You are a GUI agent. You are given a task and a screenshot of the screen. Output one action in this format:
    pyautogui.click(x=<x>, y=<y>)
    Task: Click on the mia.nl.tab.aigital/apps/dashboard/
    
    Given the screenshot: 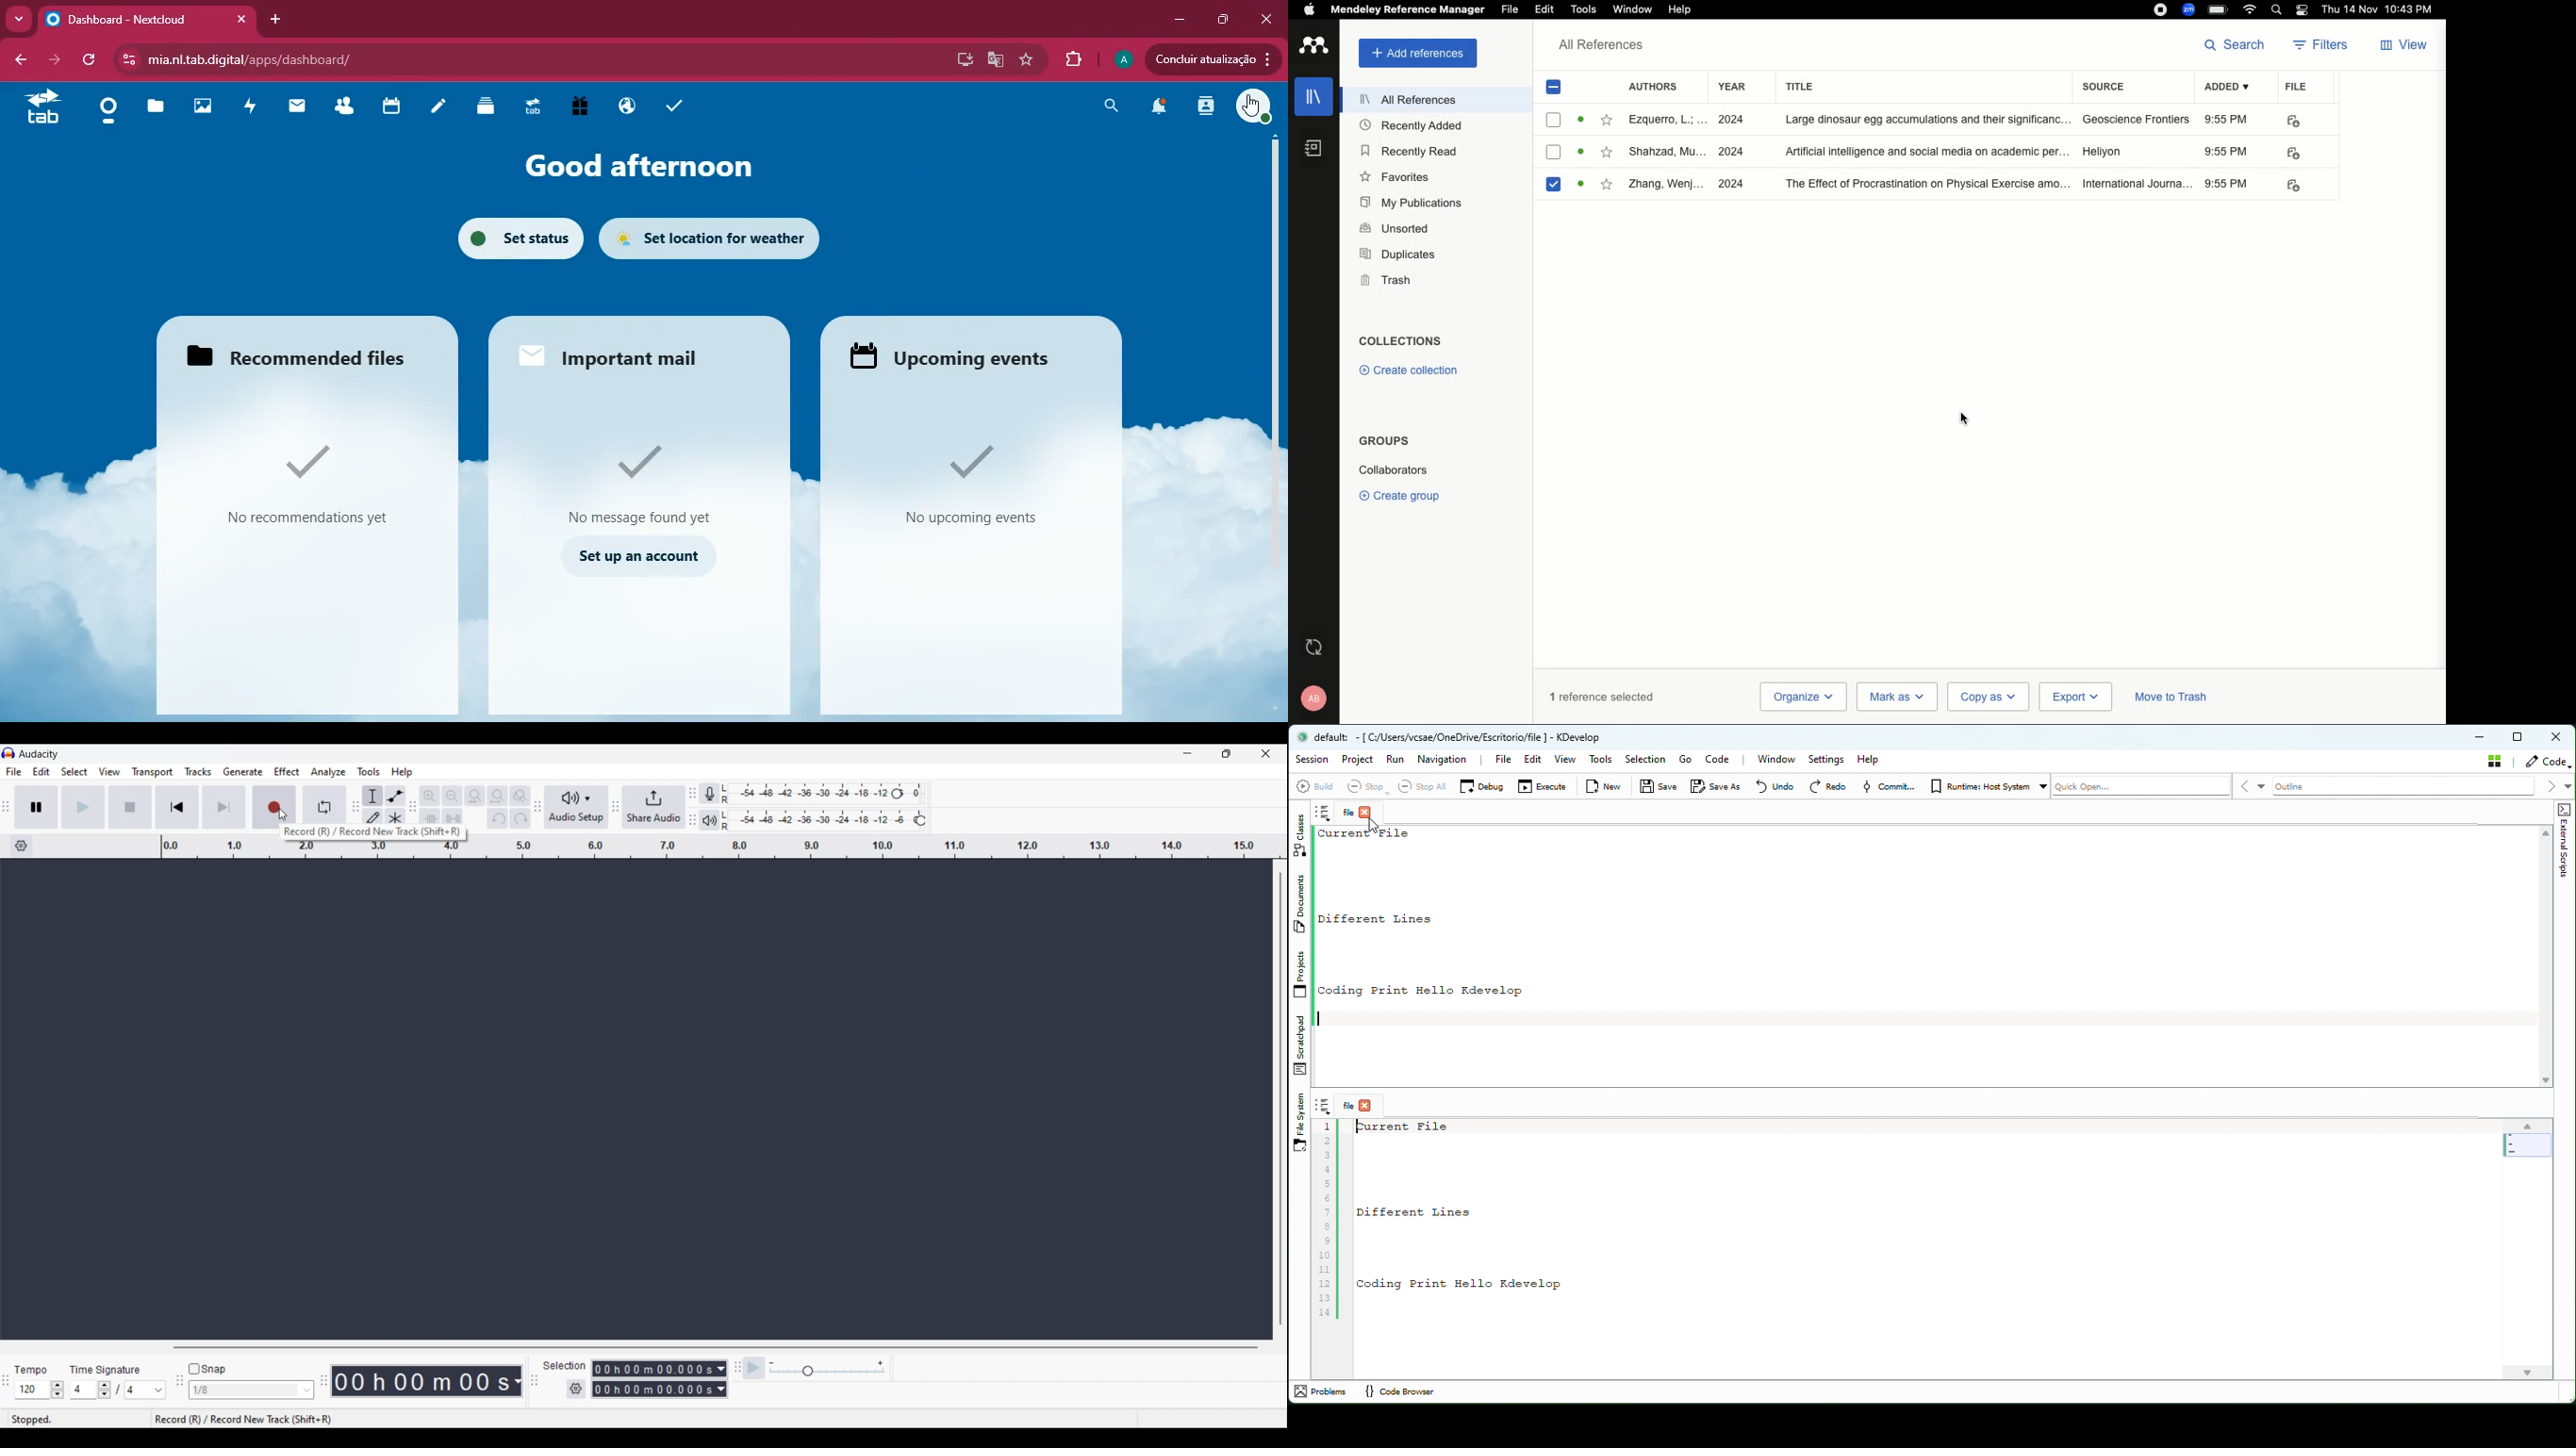 What is the action you would take?
    pyautogui.click(x=256, y=61)
    